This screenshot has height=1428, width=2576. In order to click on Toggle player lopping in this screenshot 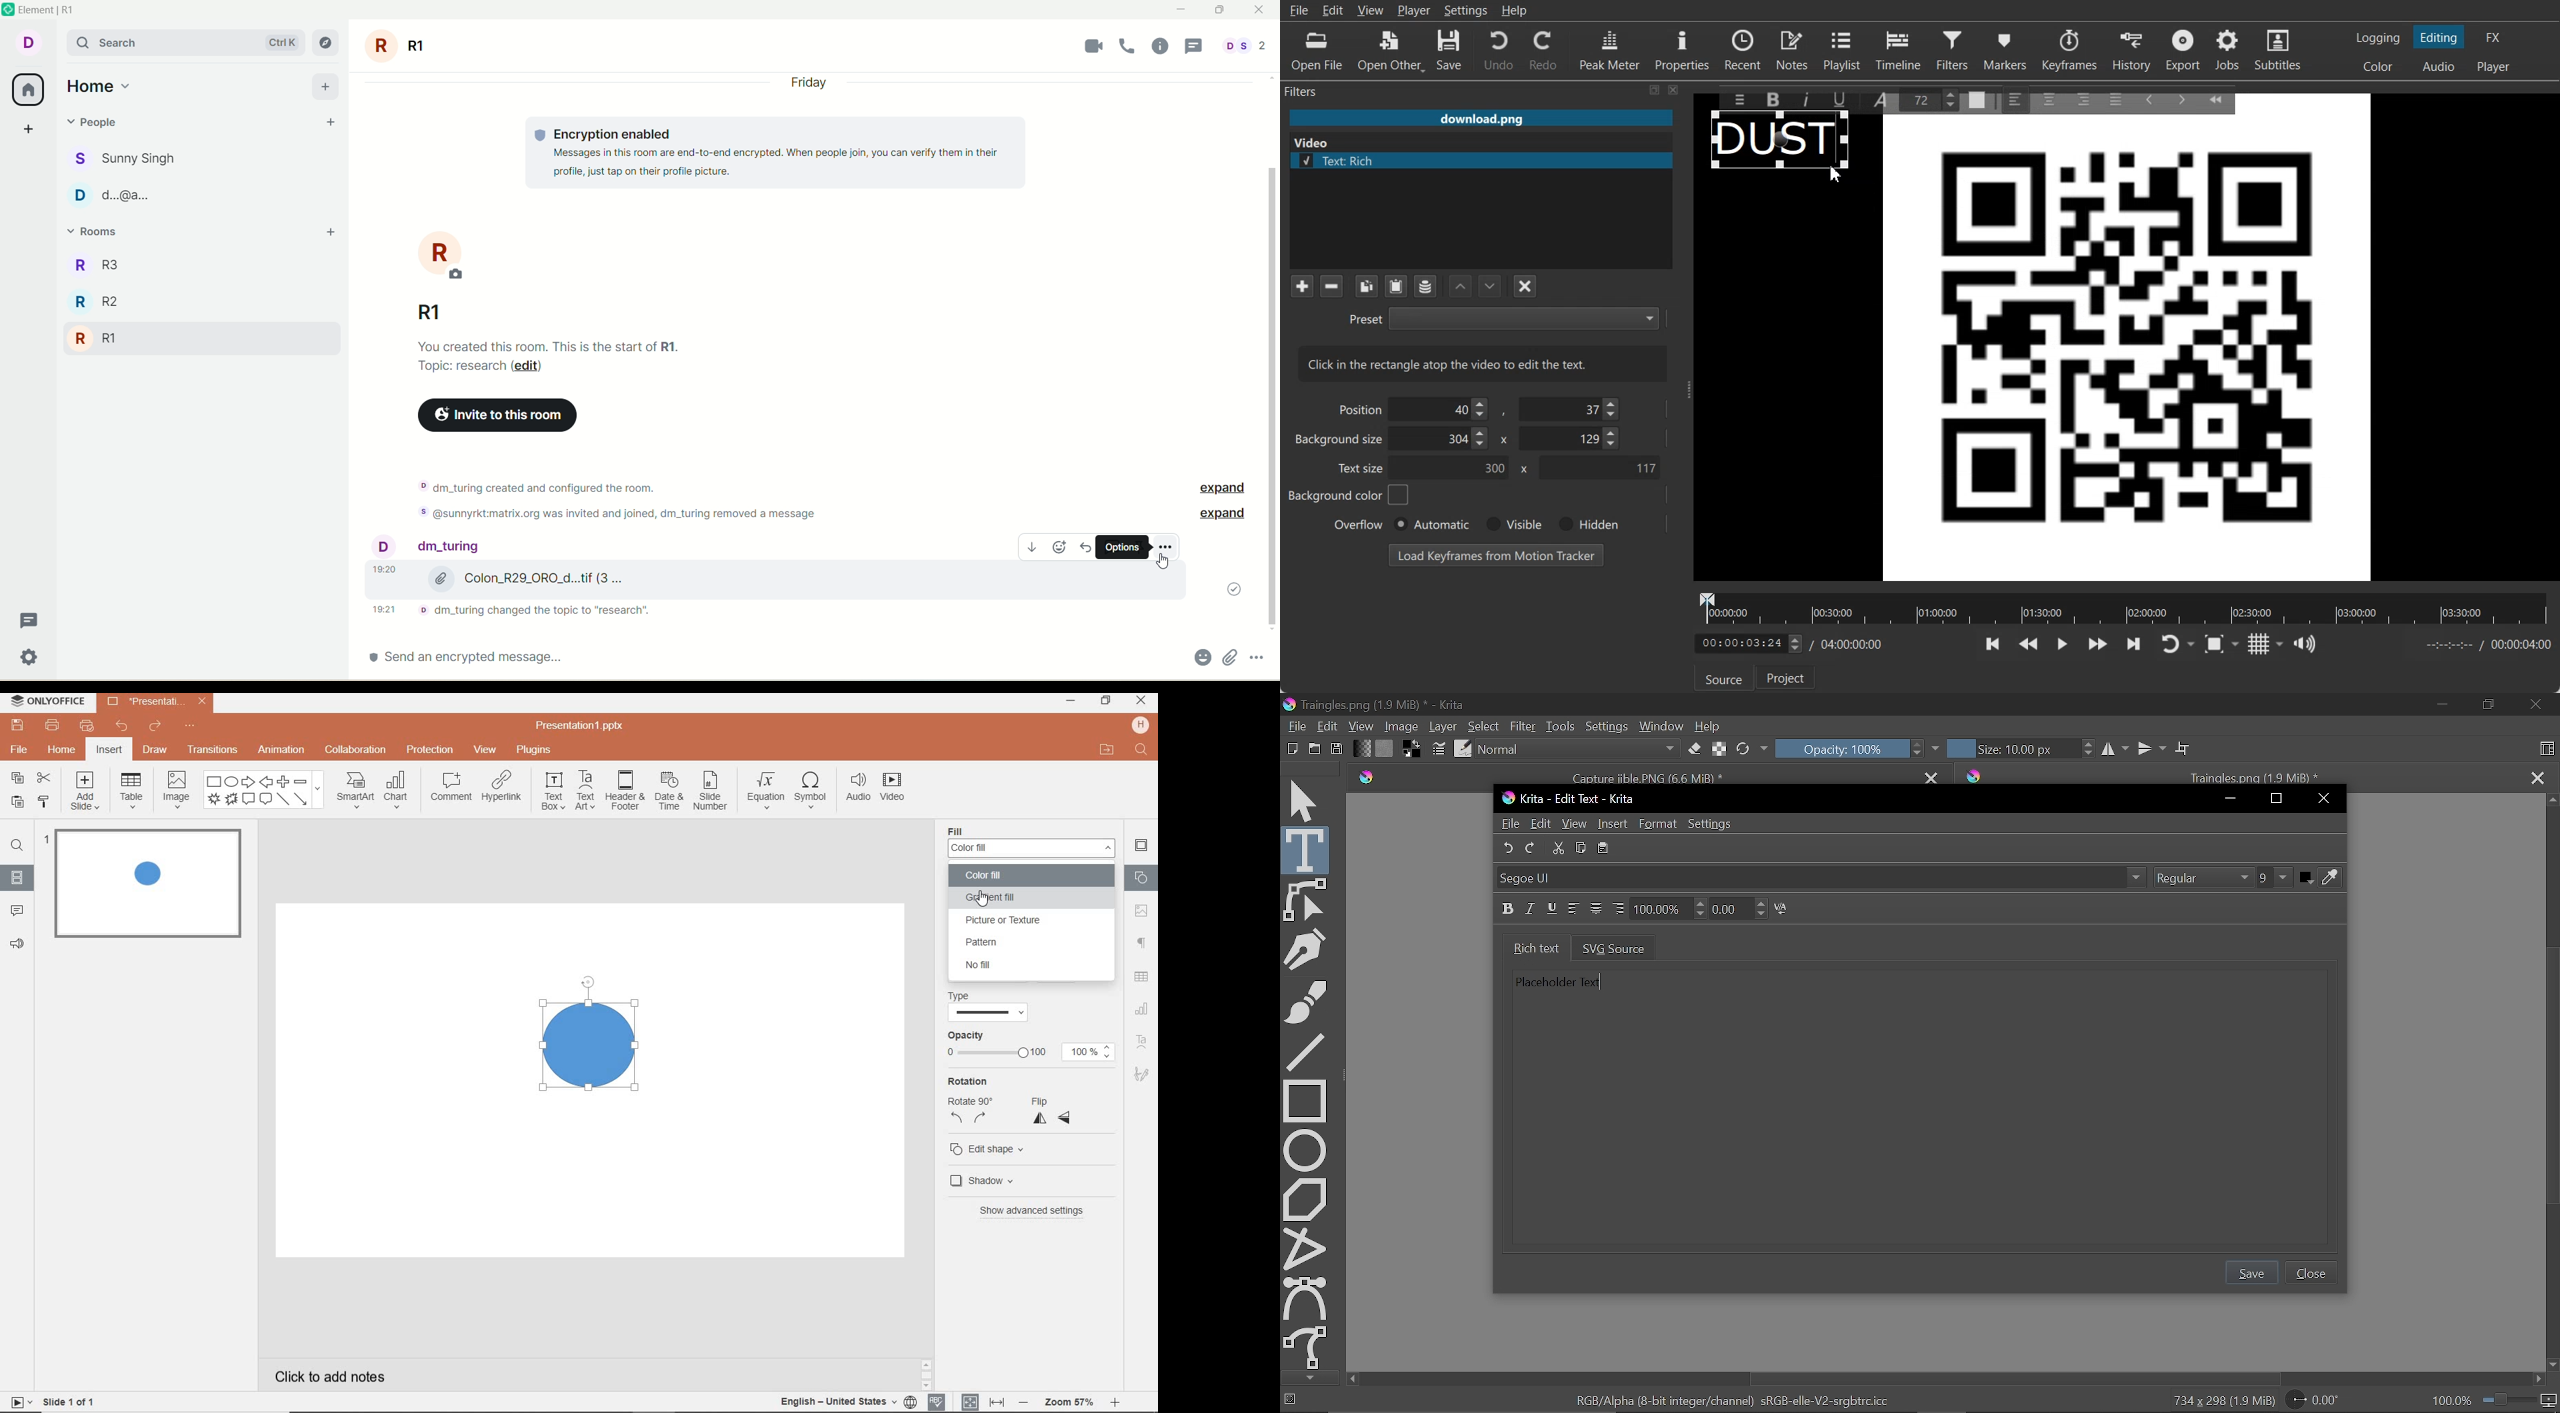, I will do `click(2167, 645)`.